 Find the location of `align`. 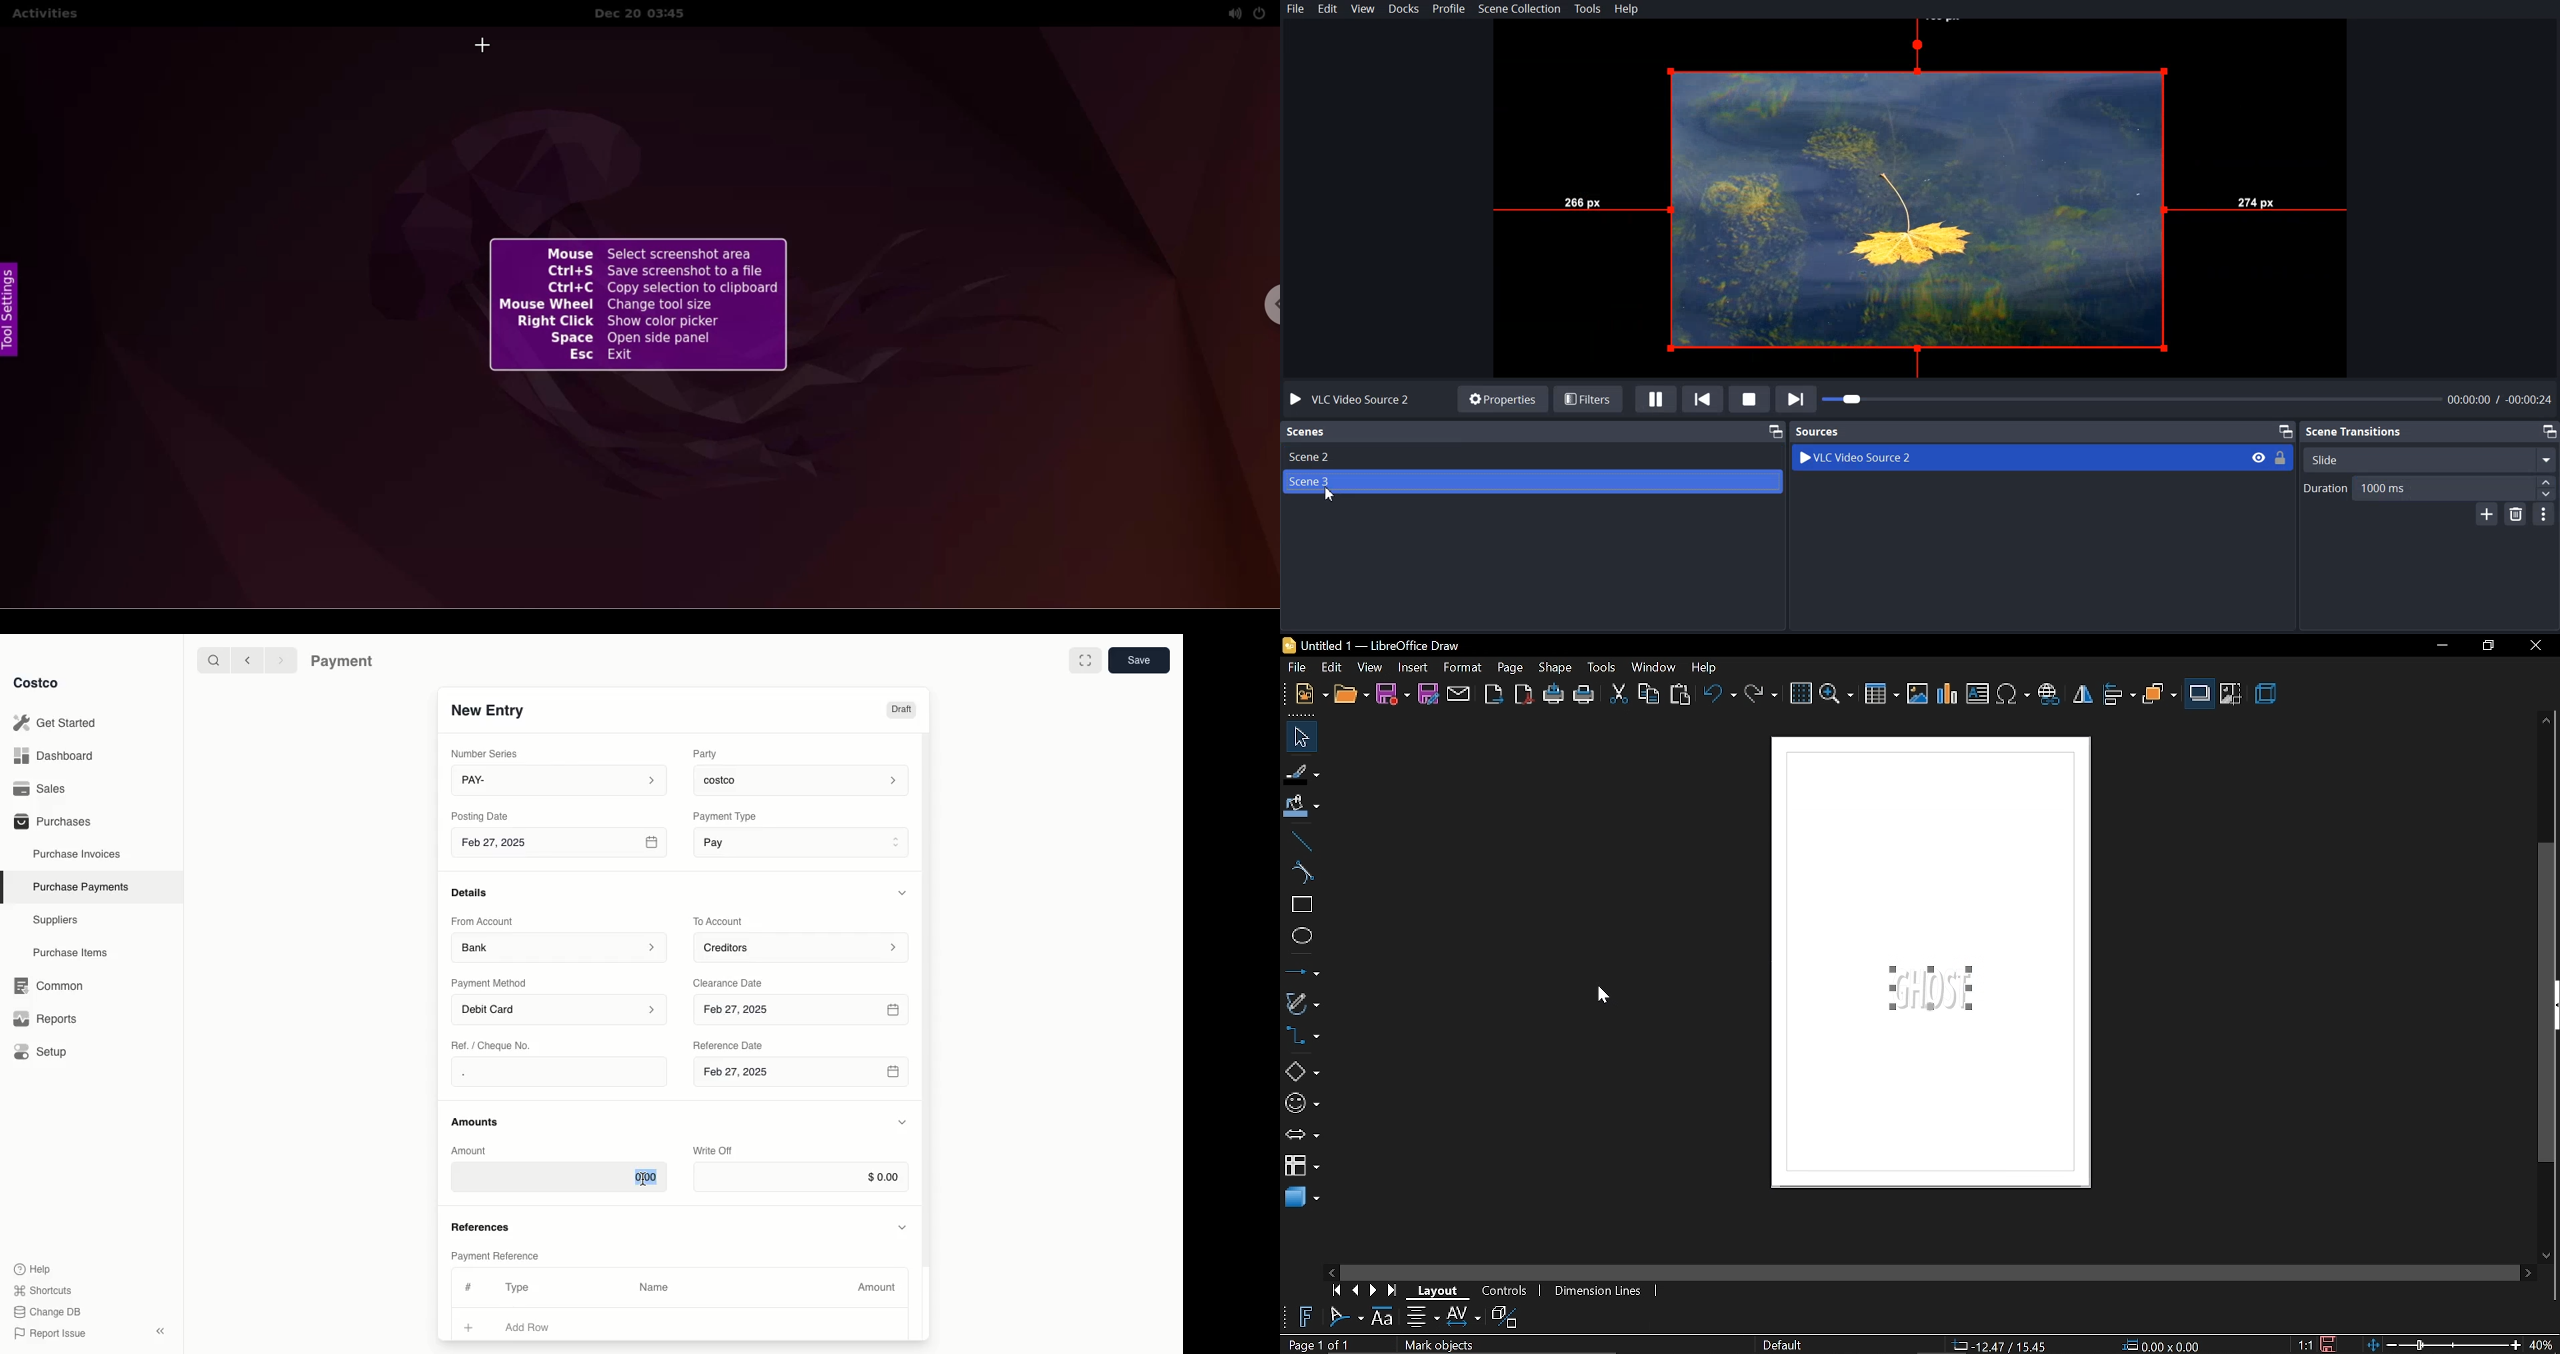

align is located at coordinates (2118, 696).